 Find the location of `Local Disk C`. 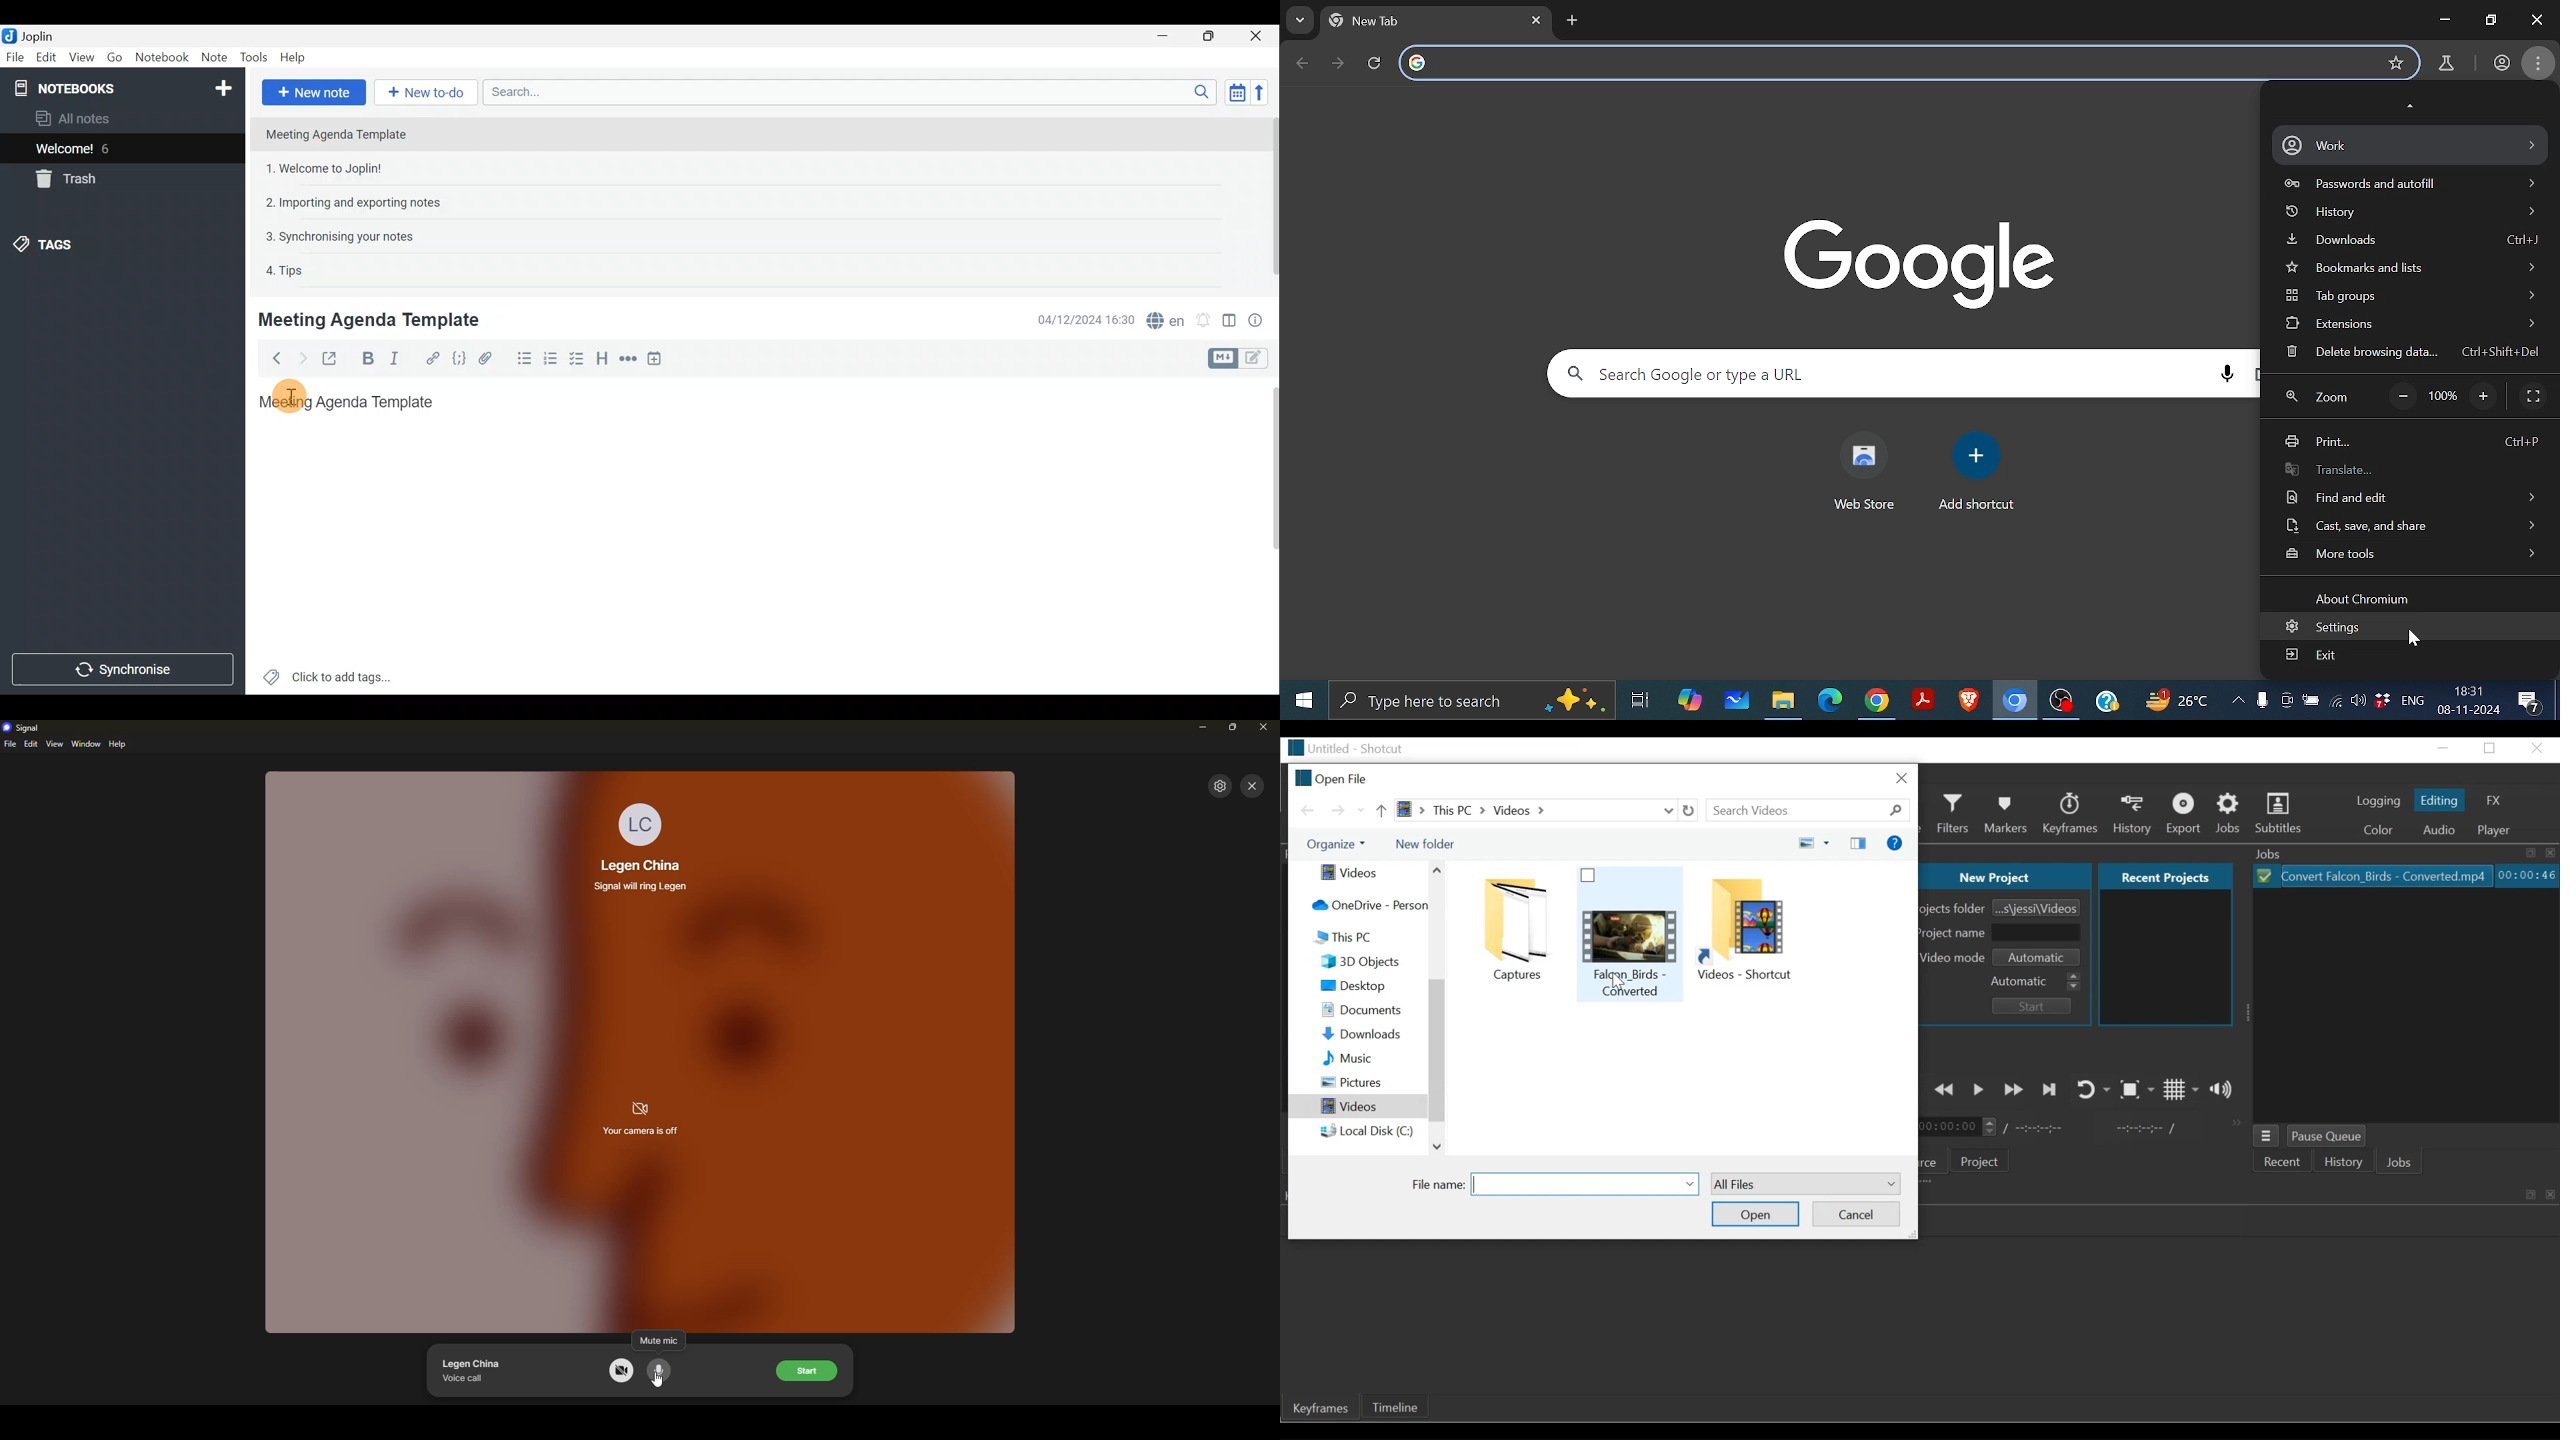

Local Disk C is located at coordinates (1367, 1131).